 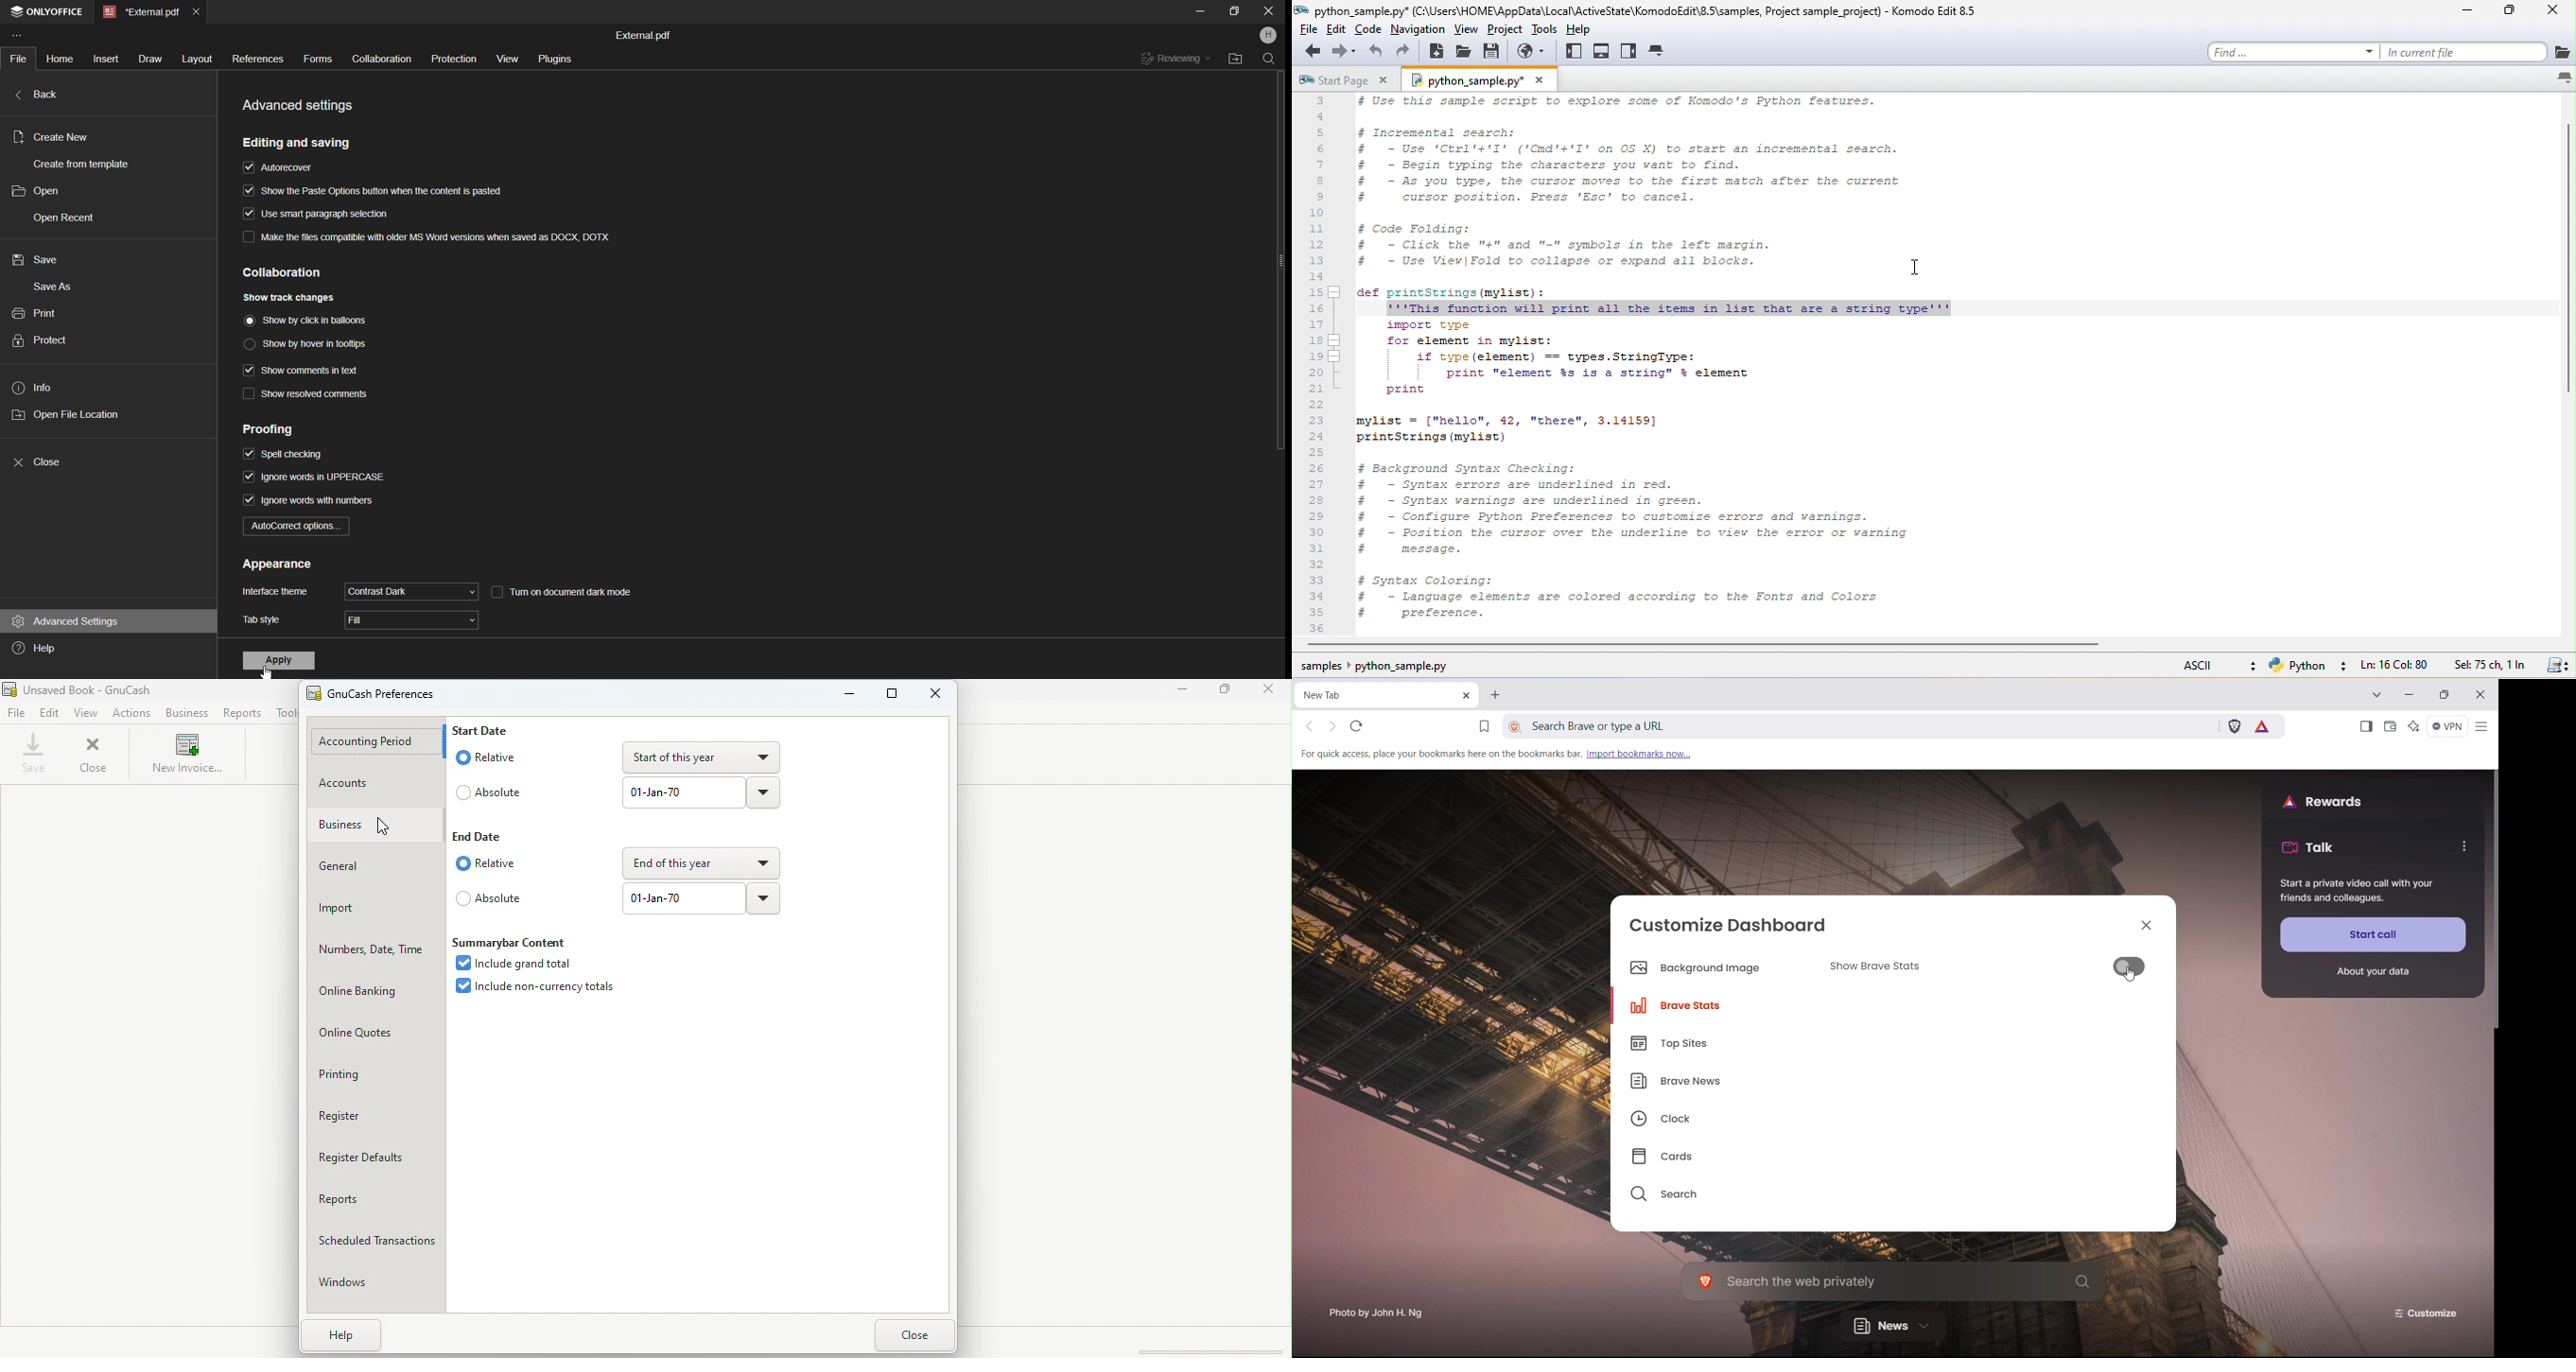 What do you see at coordinates (44, 191) in the screenshot?
I see `open` at bounding box center [44, 191].